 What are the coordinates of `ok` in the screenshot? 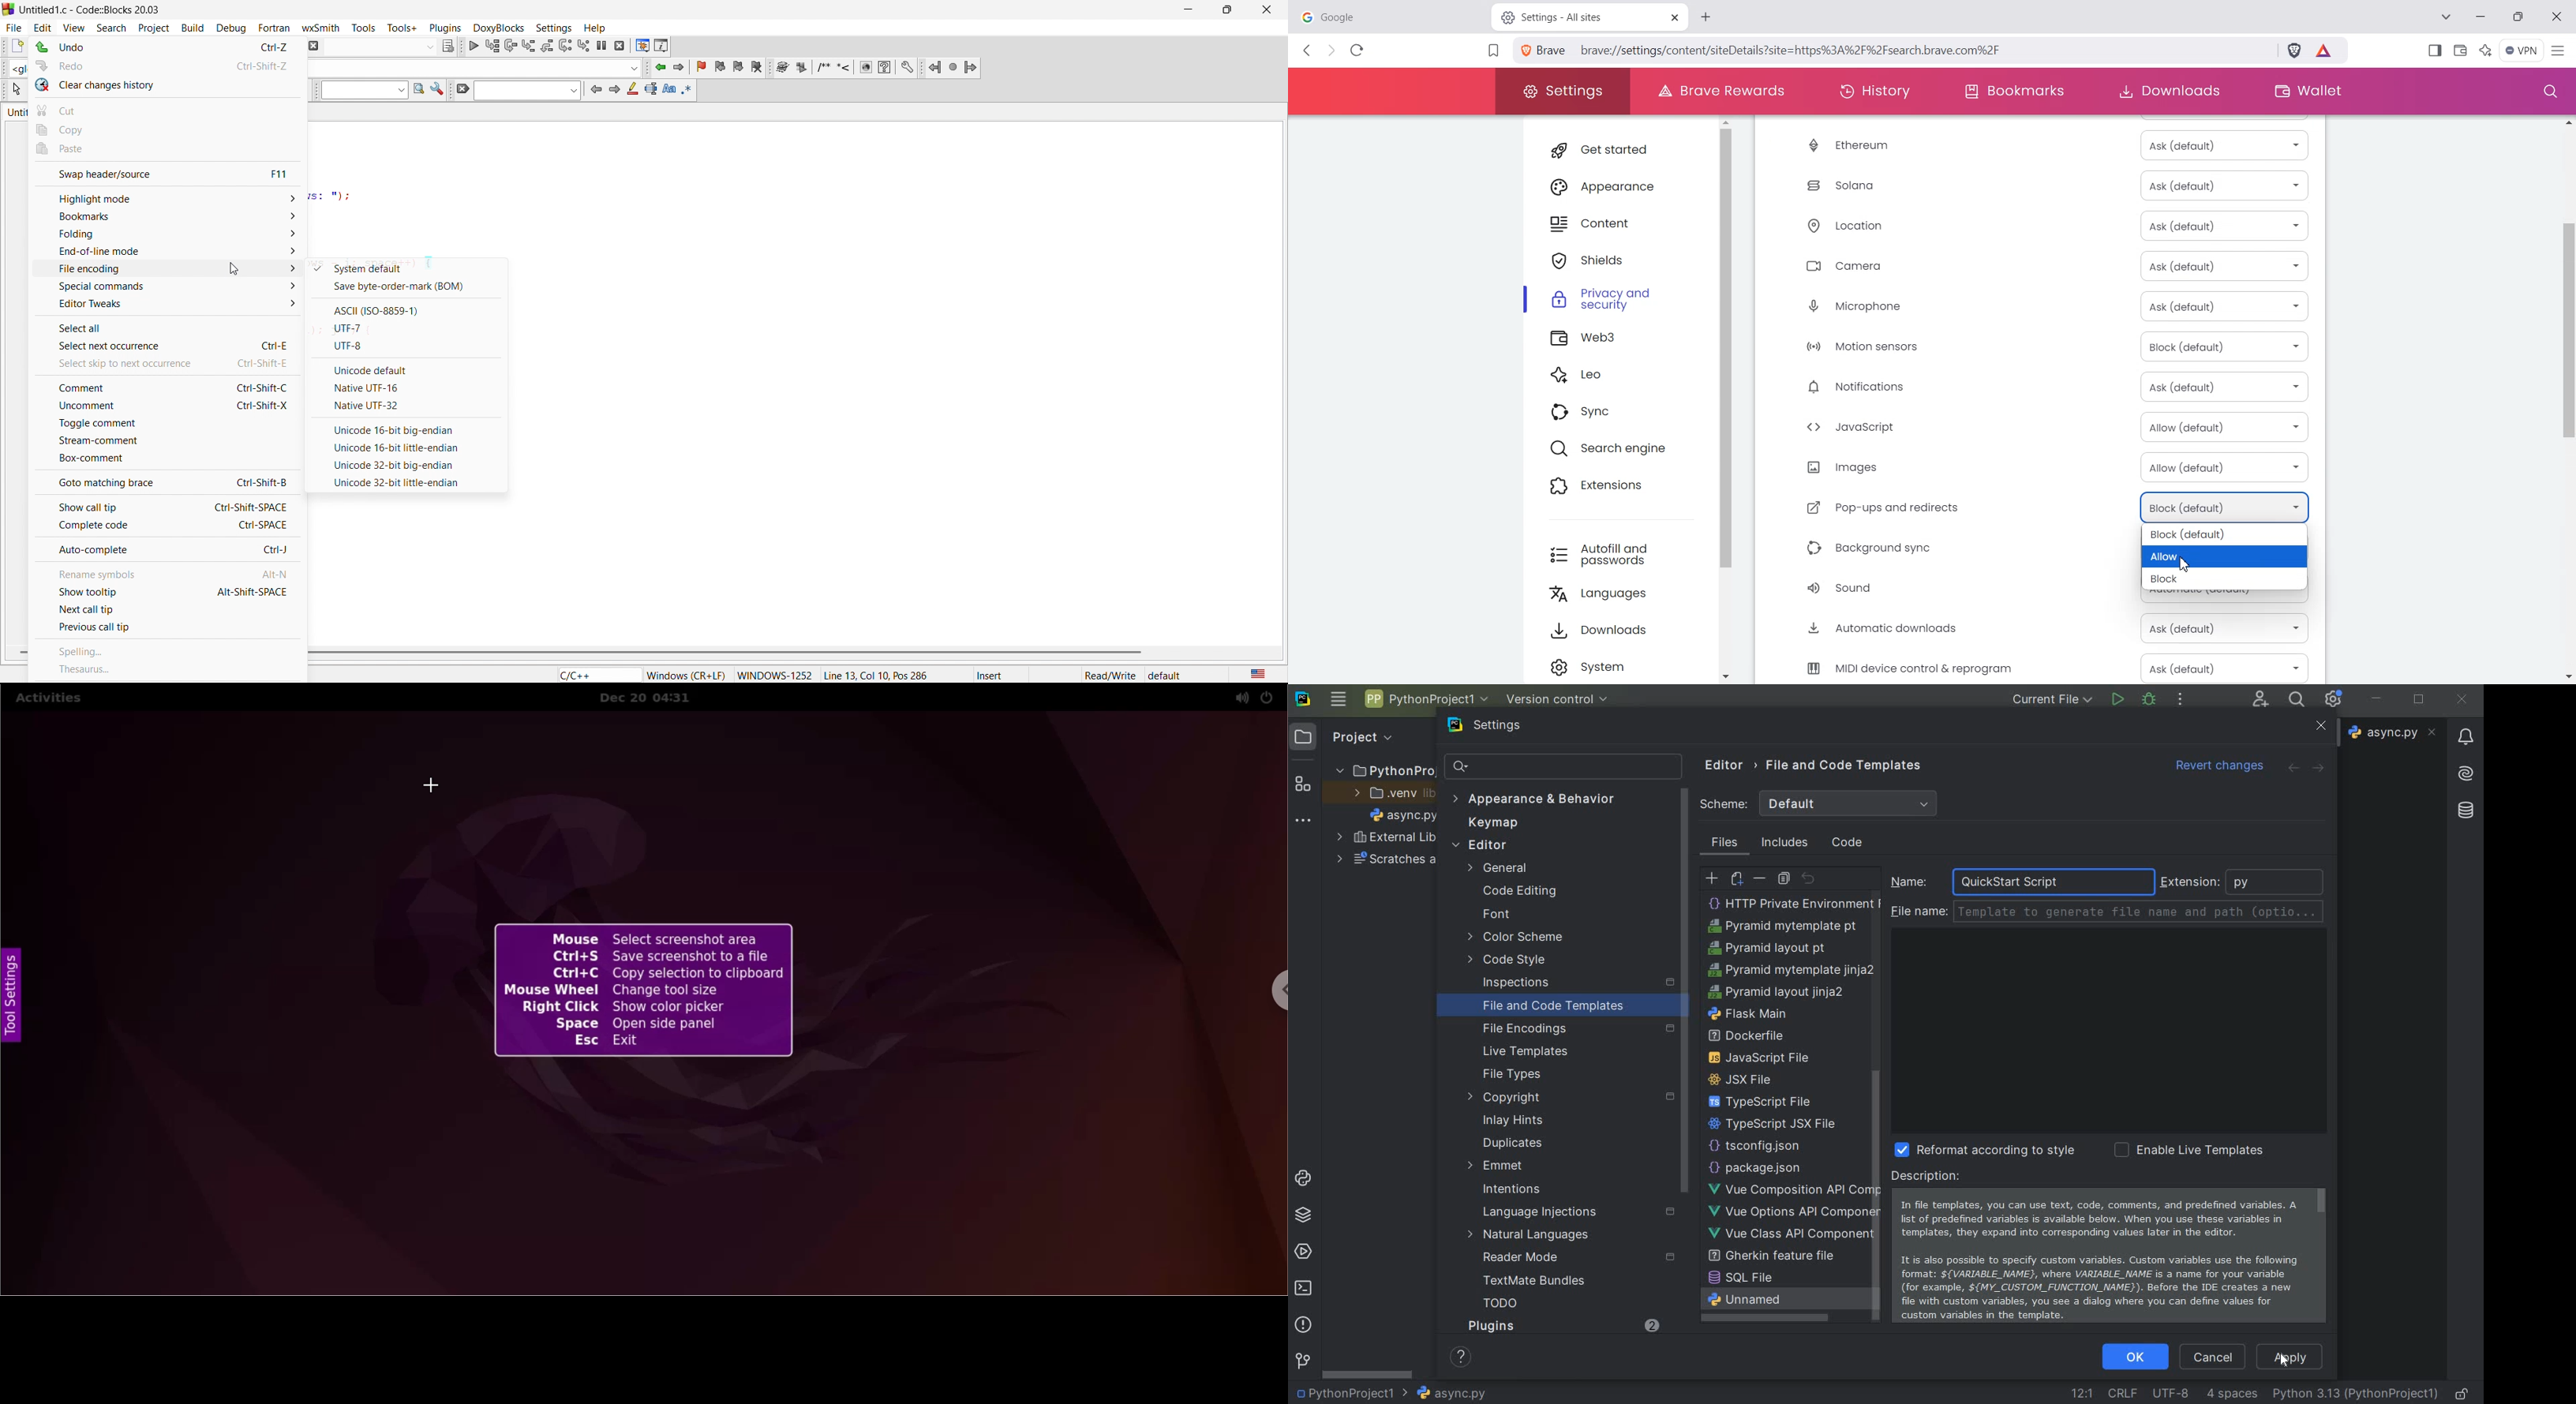 It's located at (2138, 1356).